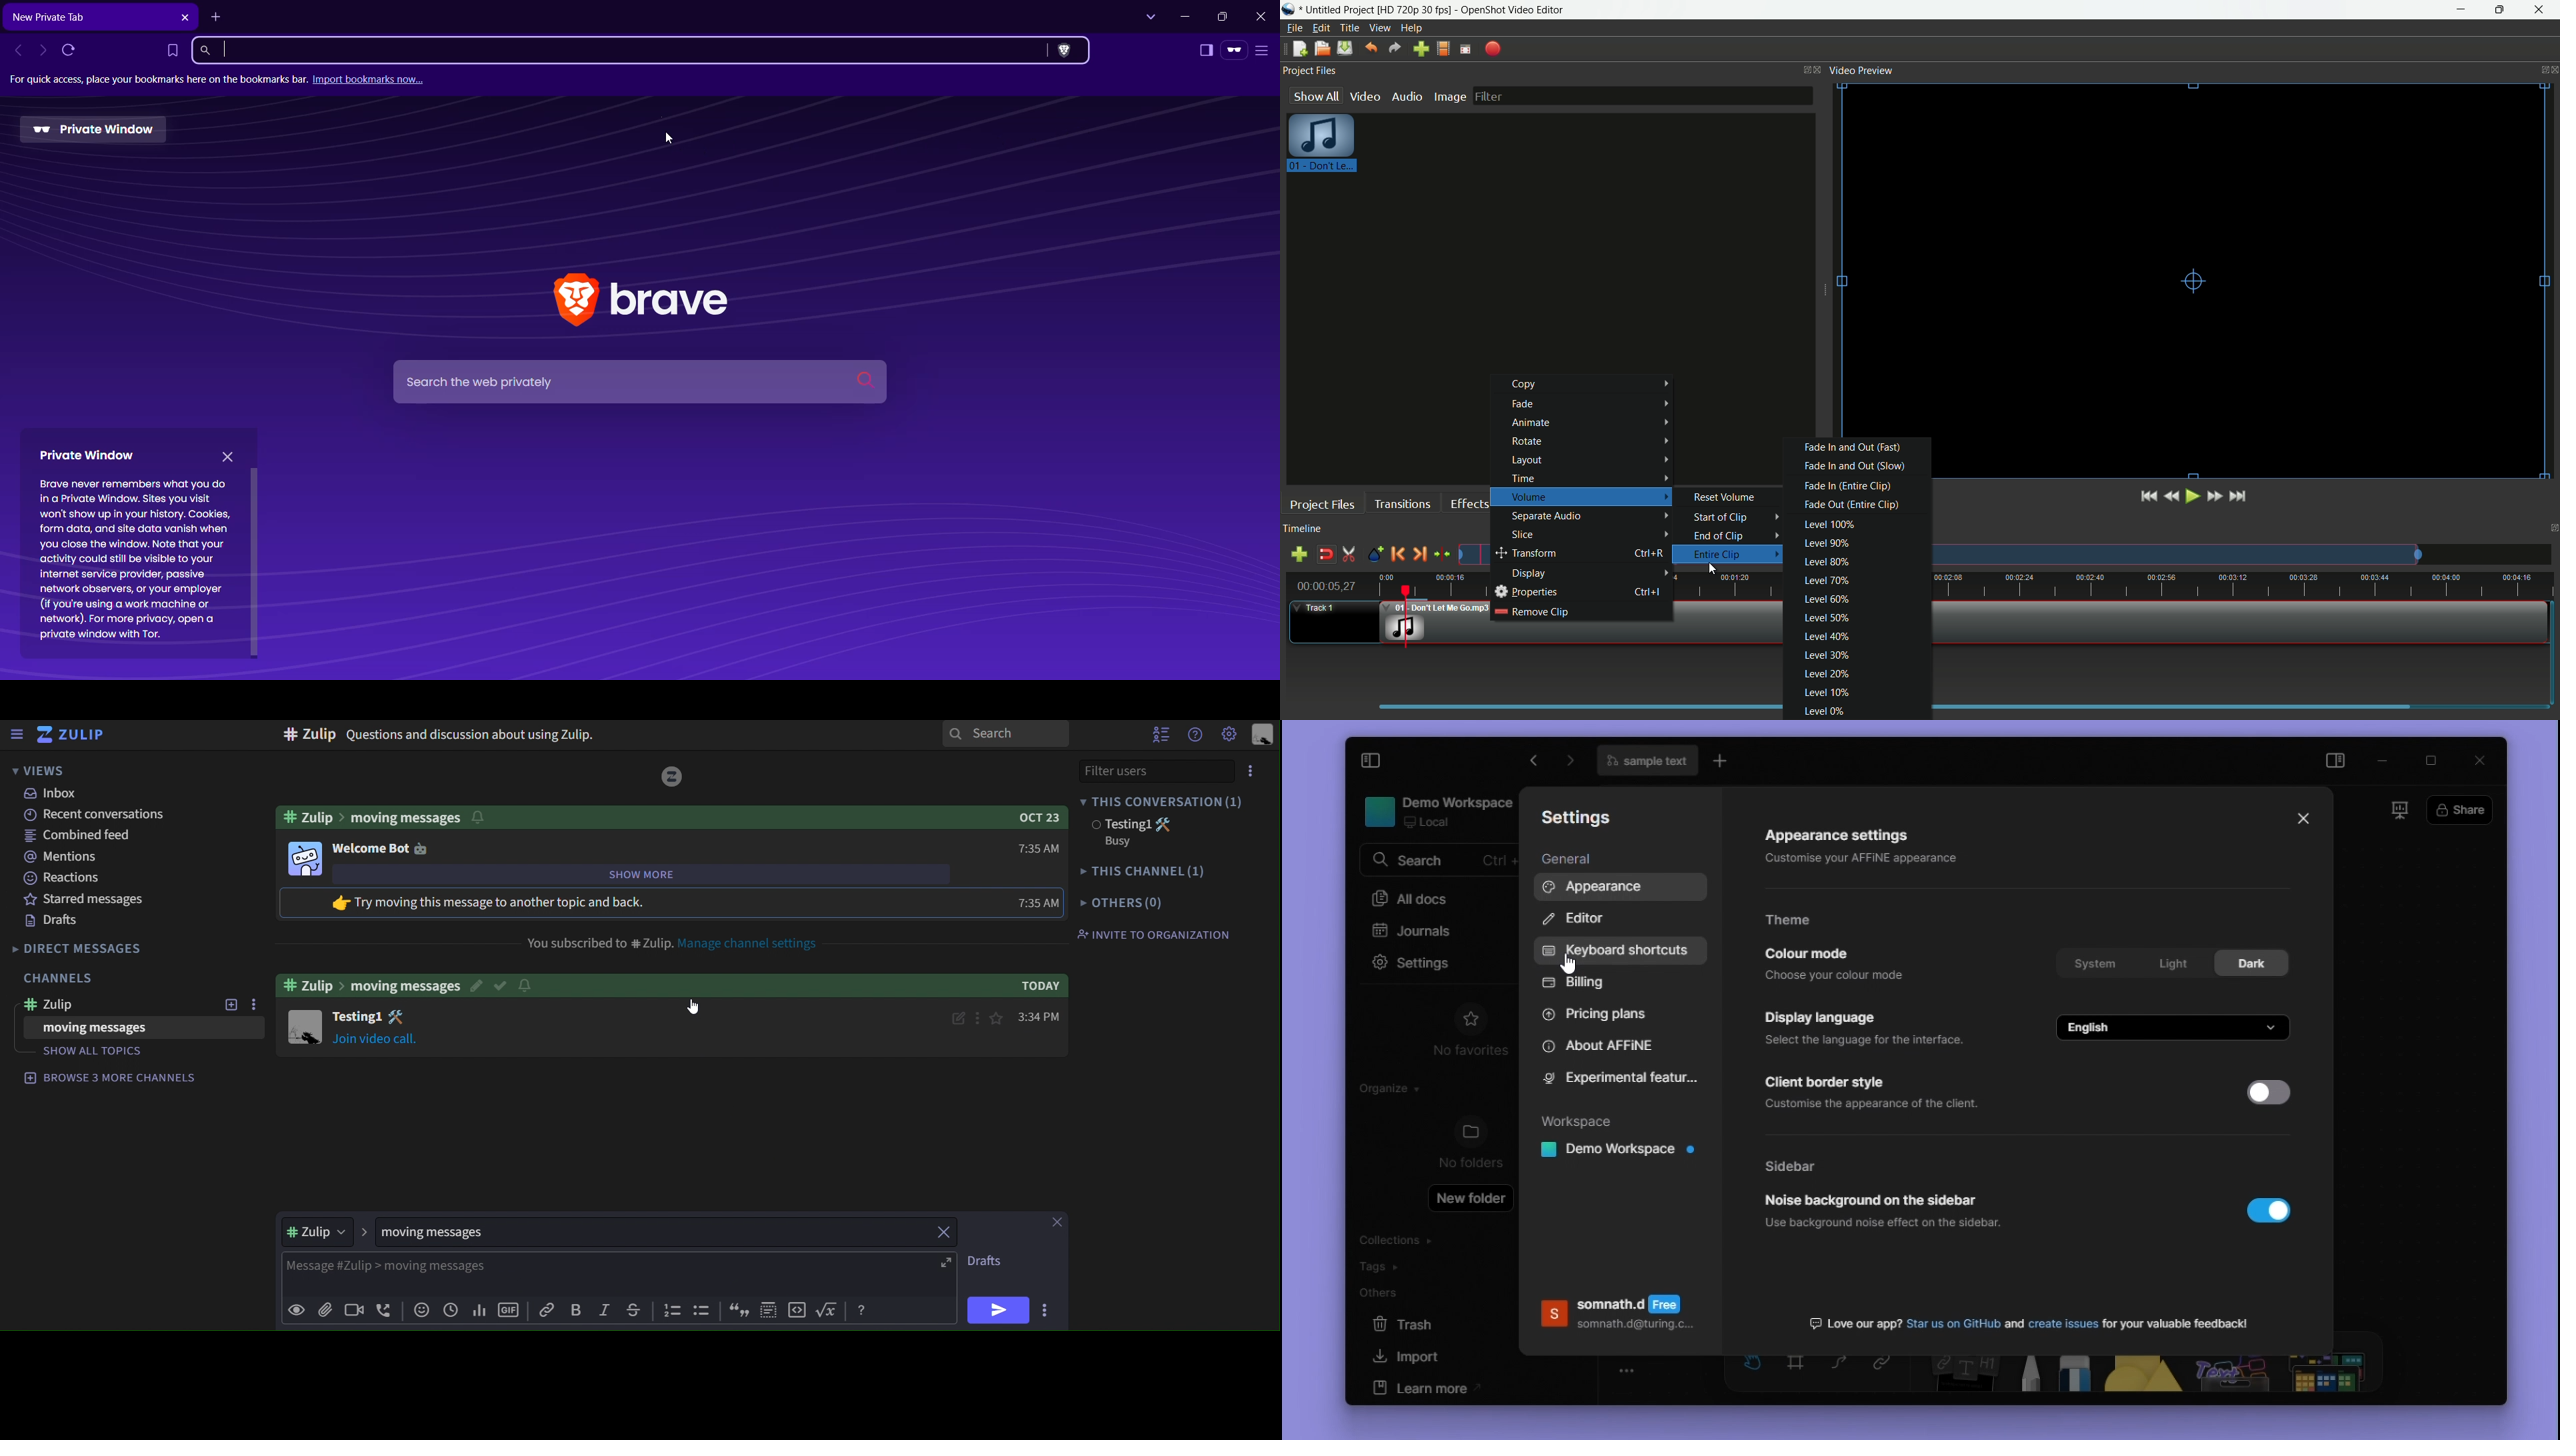 The height and width of the screenshot is (1456, 2576). What do you see at coordinates (1589, 497) in the screenshot?
I see `volume` at bounding box center [1589, 497].